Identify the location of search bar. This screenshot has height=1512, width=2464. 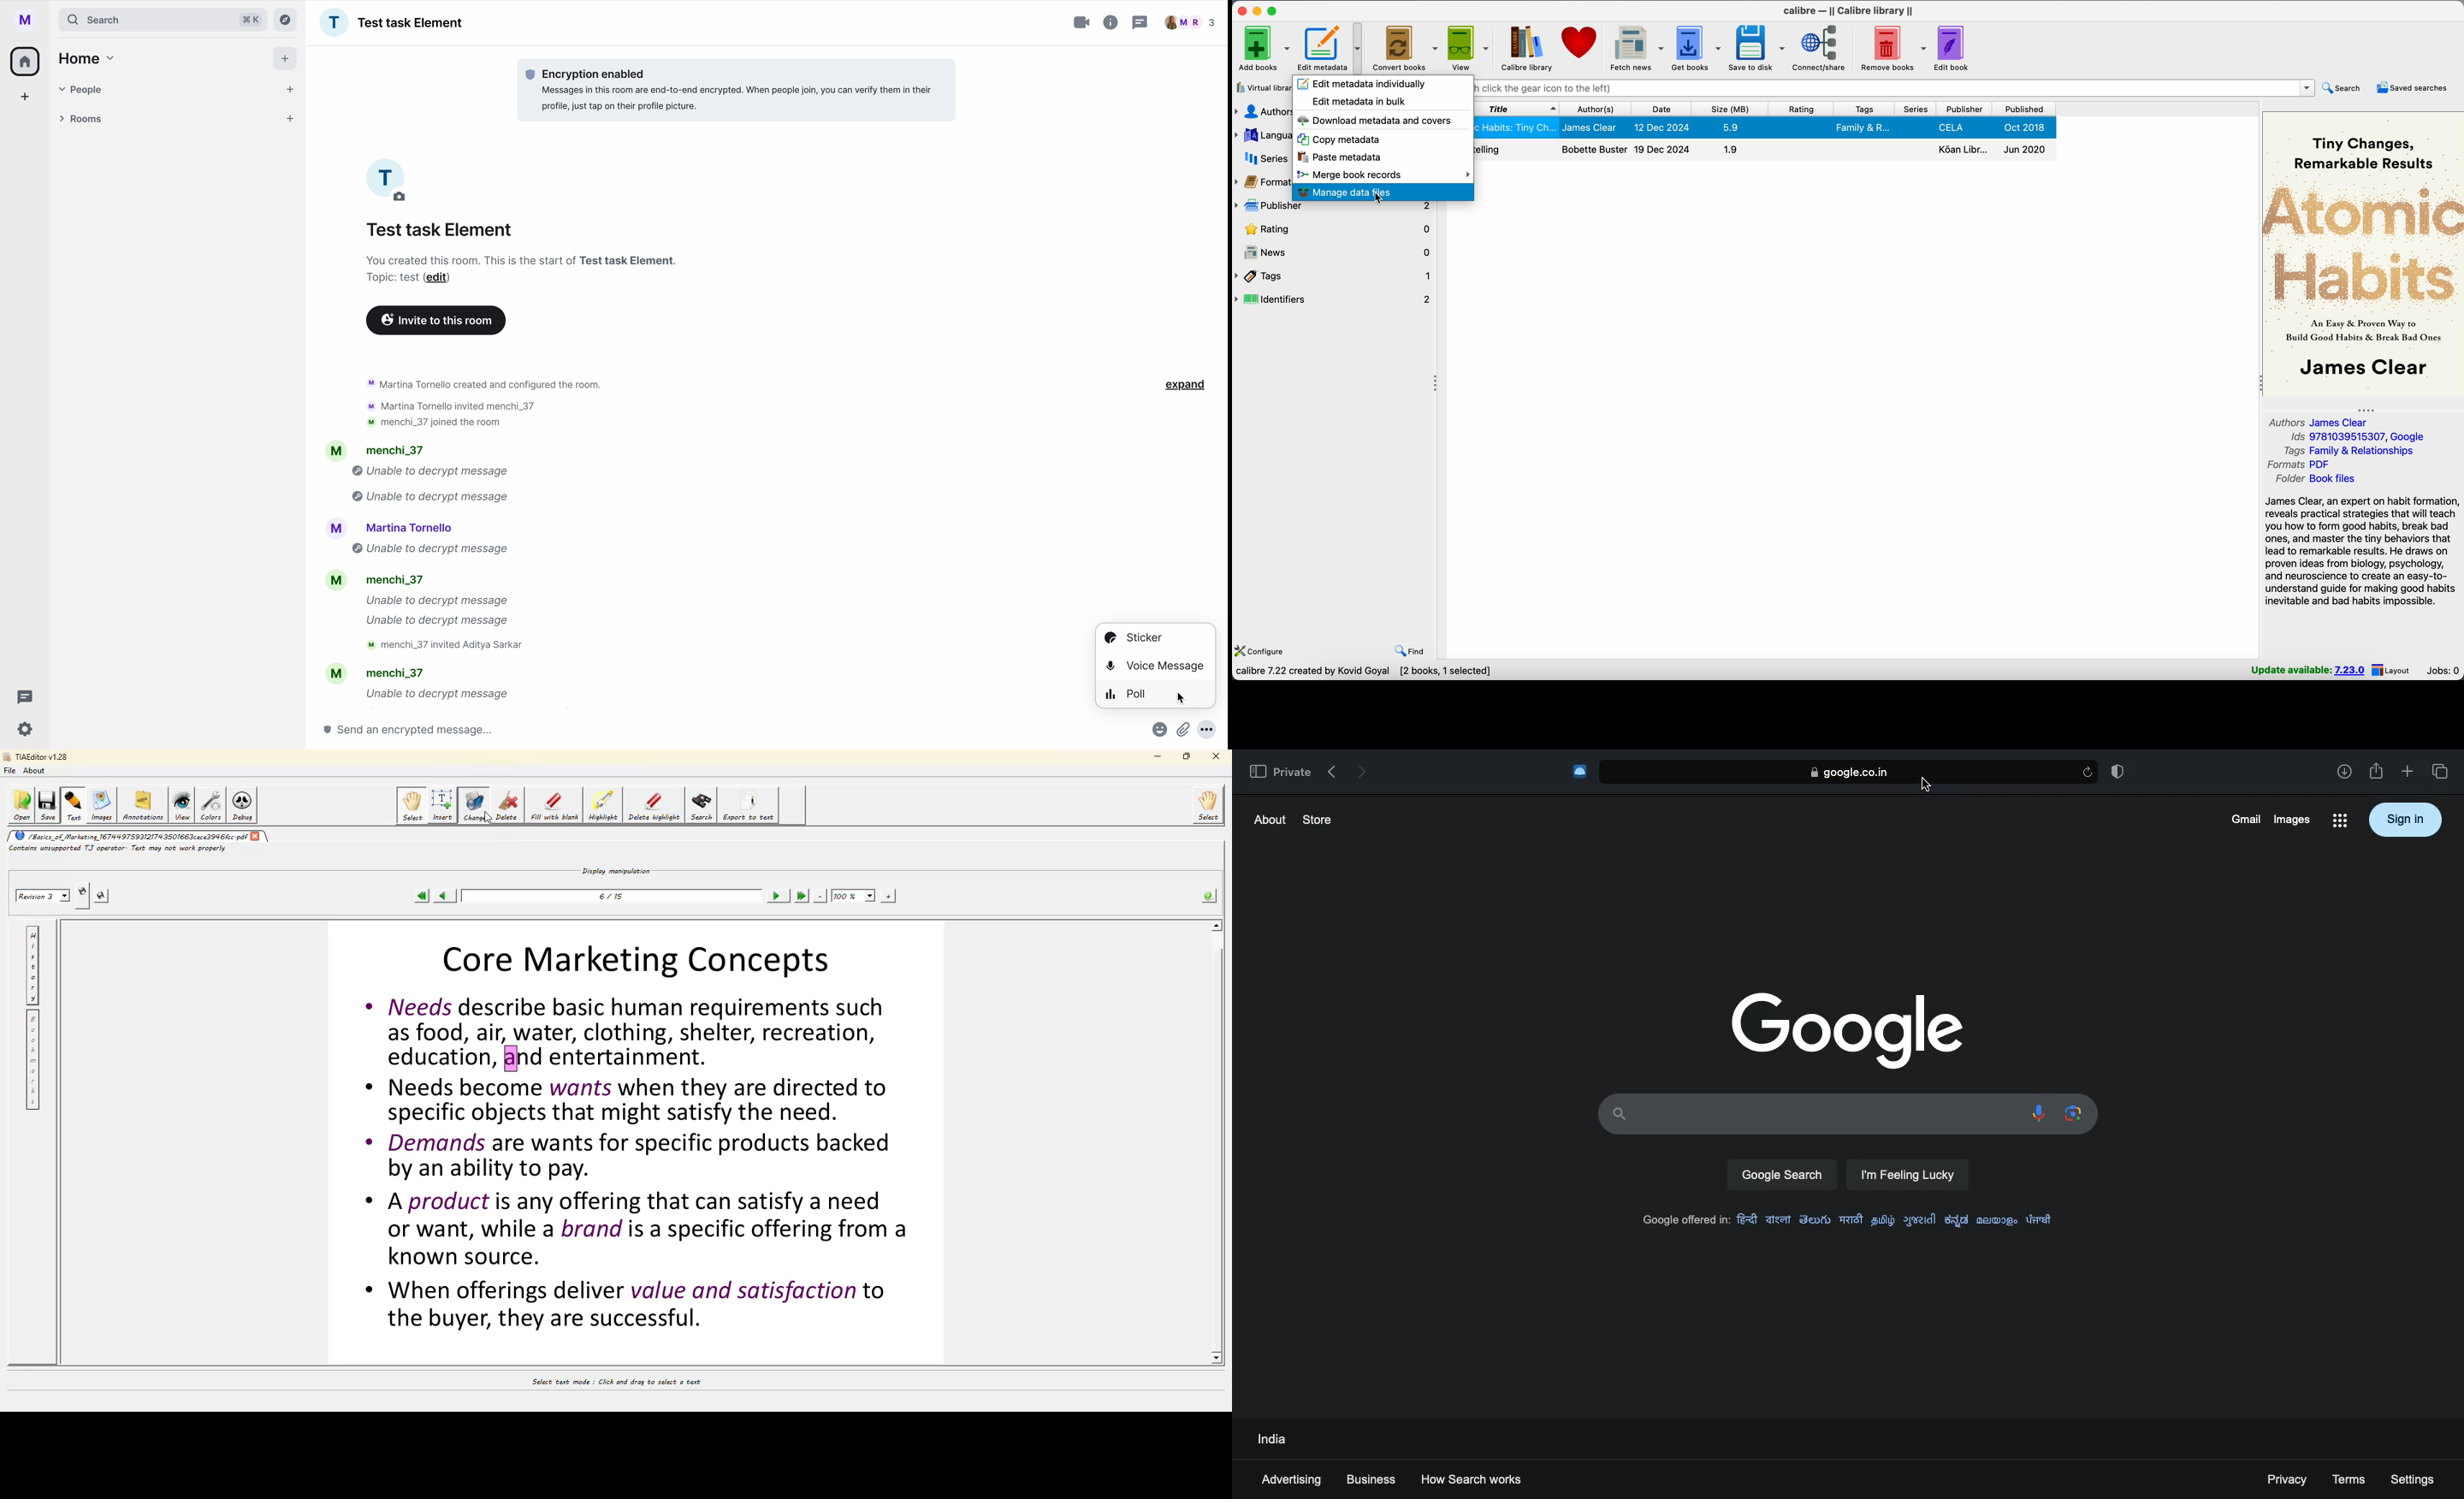
(1895, 88).